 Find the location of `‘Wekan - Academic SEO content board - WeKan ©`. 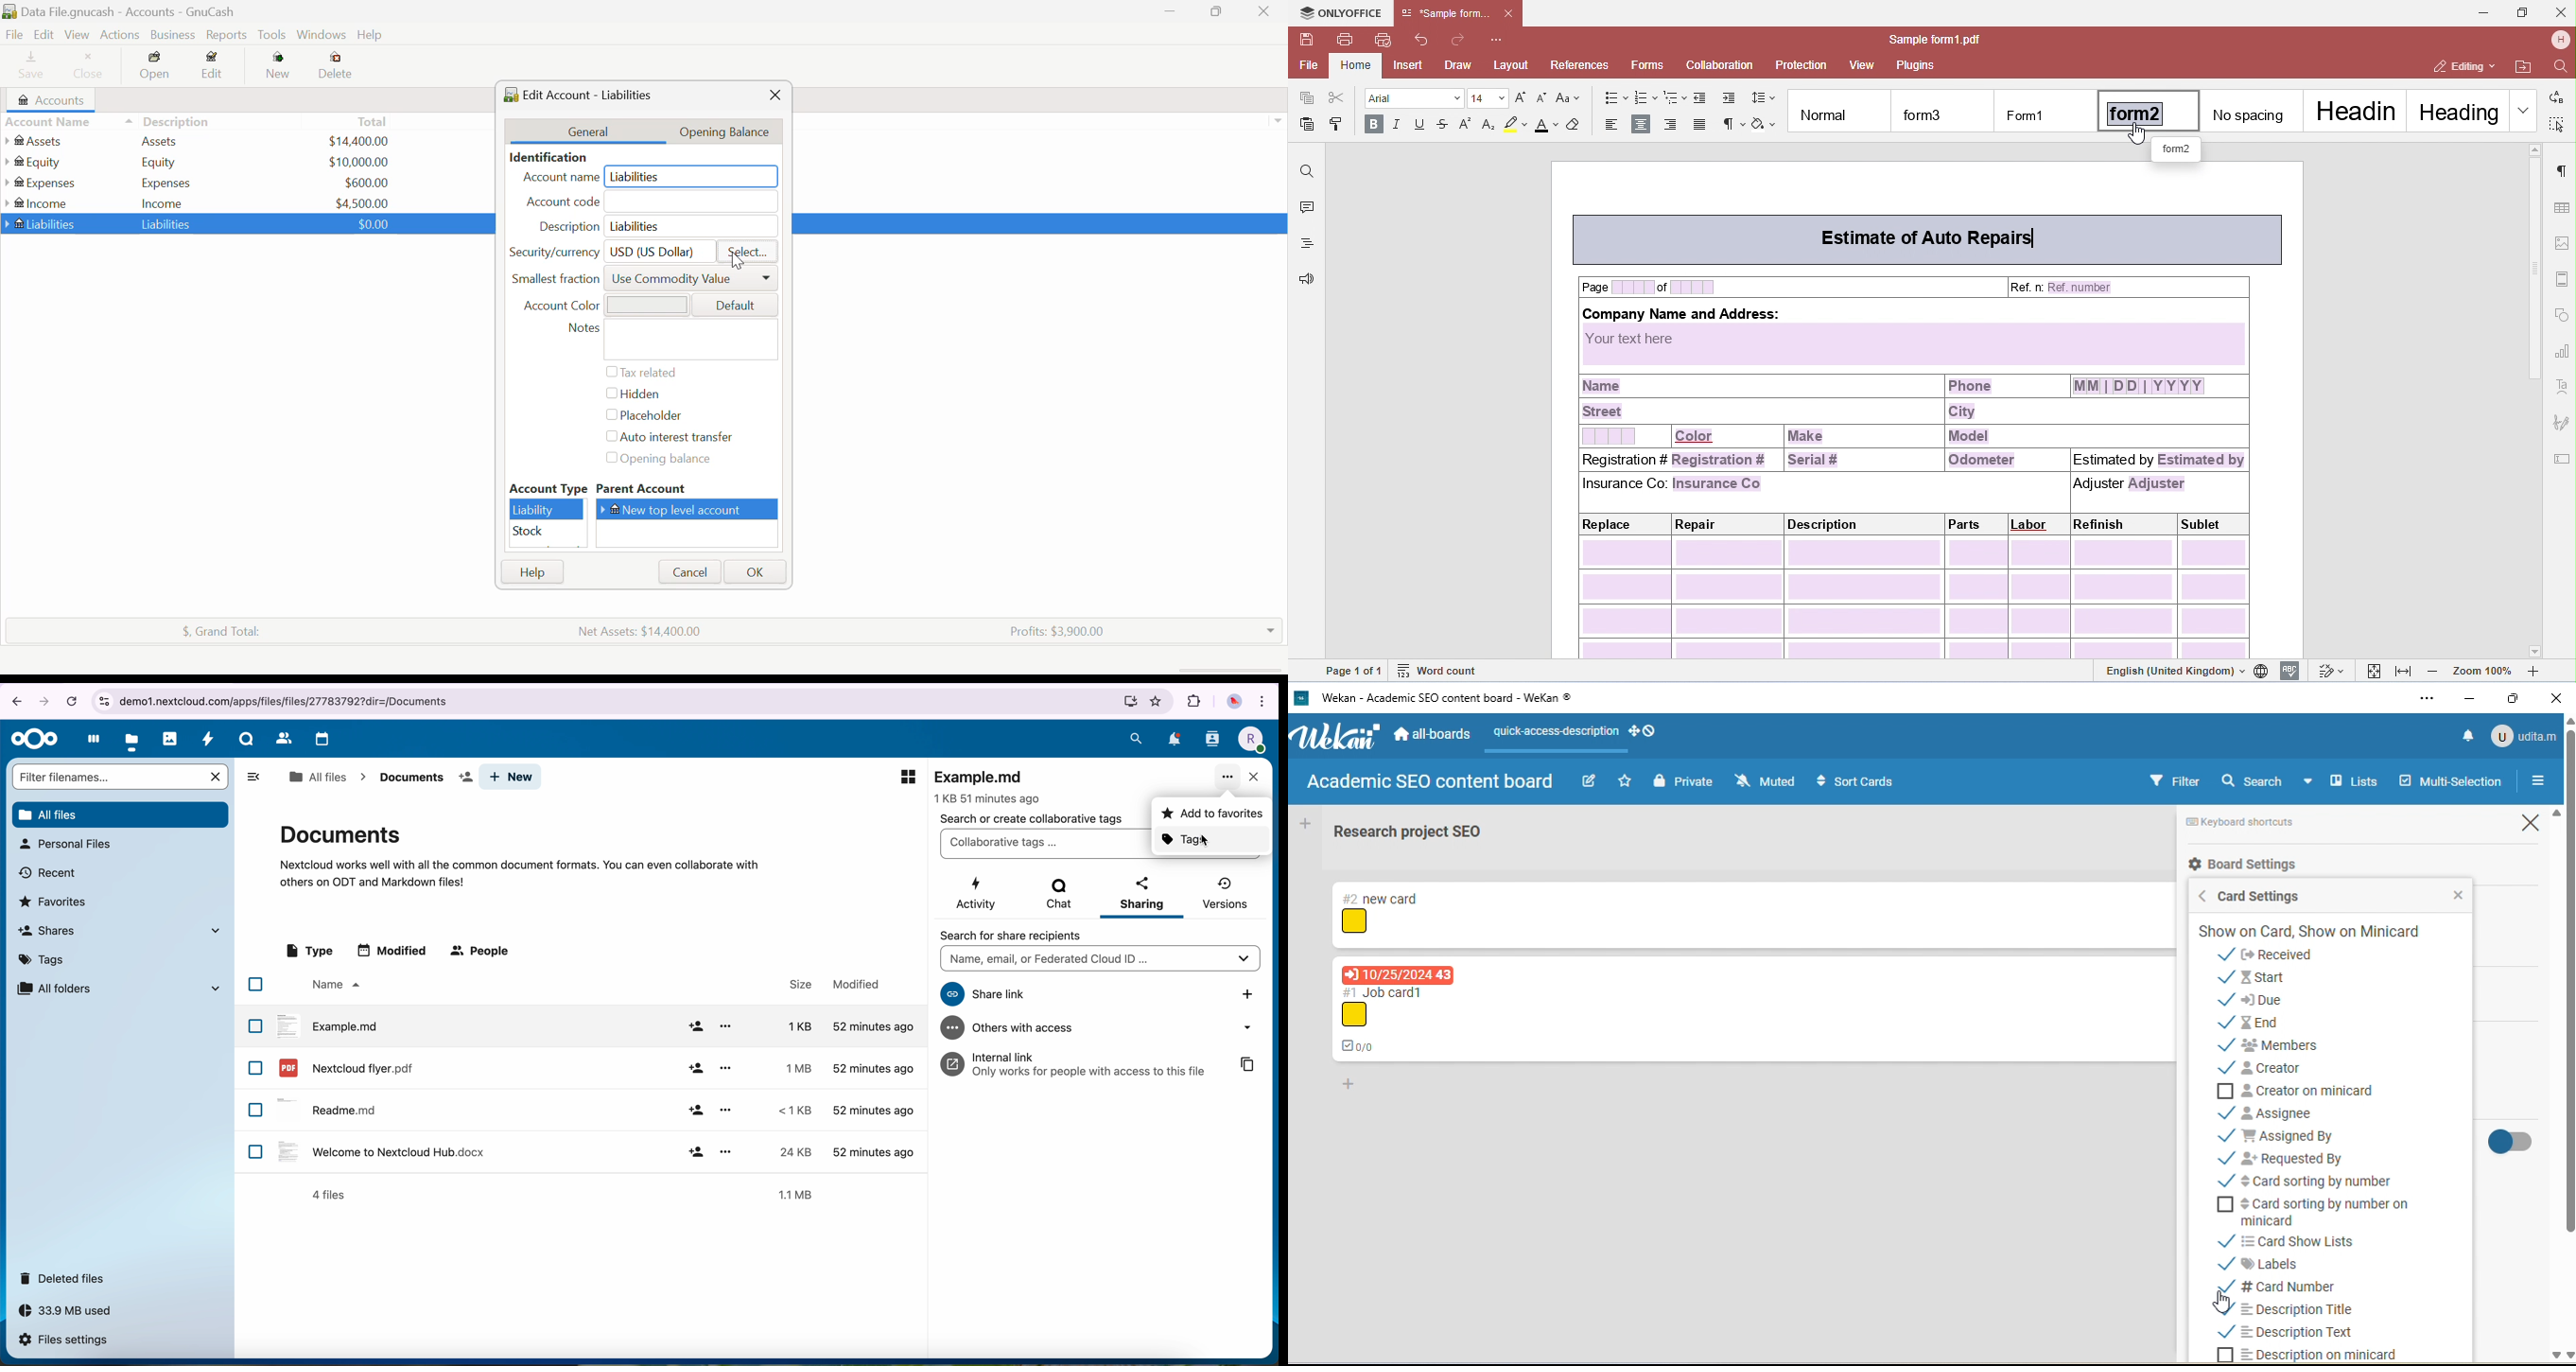

‘Wekan - Academic SEO content board - WeKan © is located at coordinates (1454, 698).